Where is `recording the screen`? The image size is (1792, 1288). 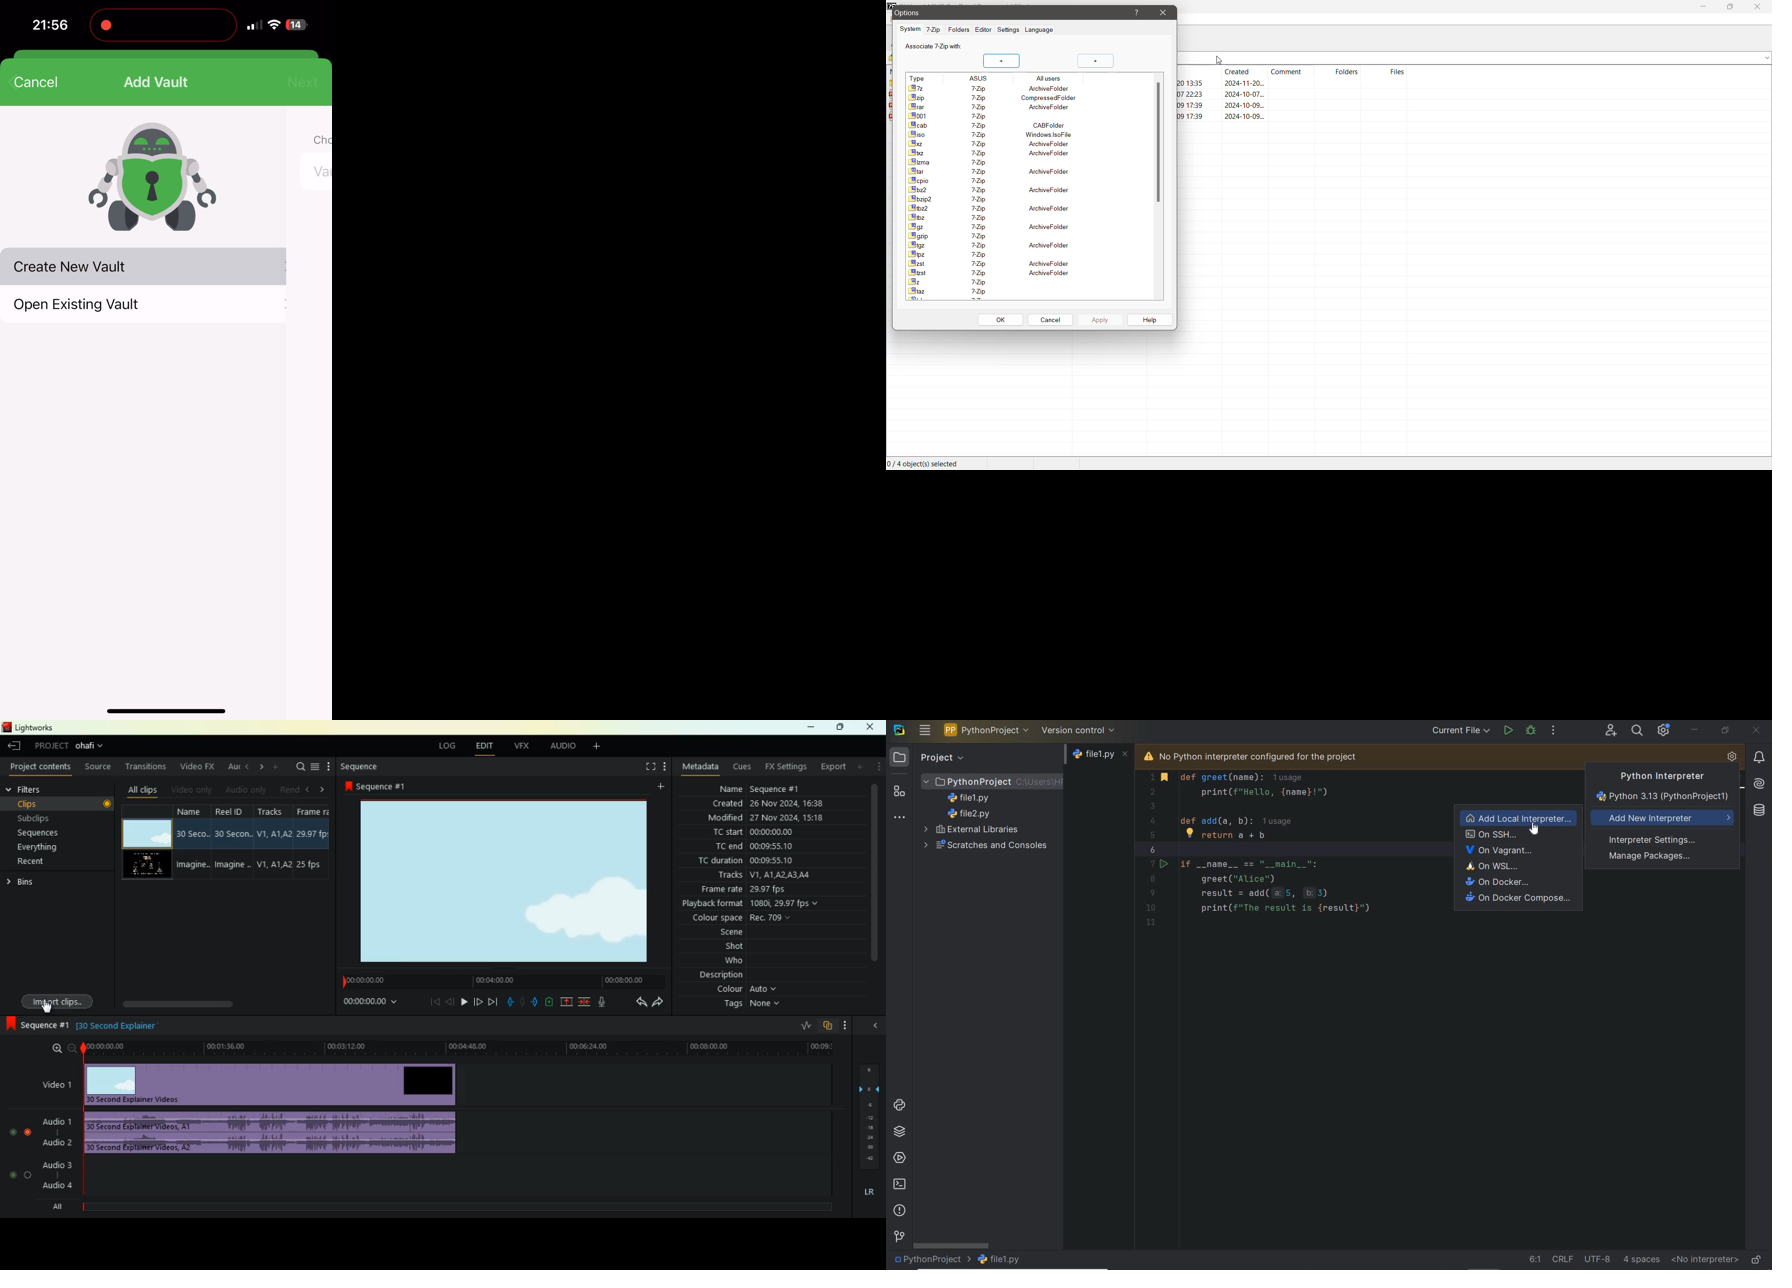 recording the screen is located at coordinates (106, 24).